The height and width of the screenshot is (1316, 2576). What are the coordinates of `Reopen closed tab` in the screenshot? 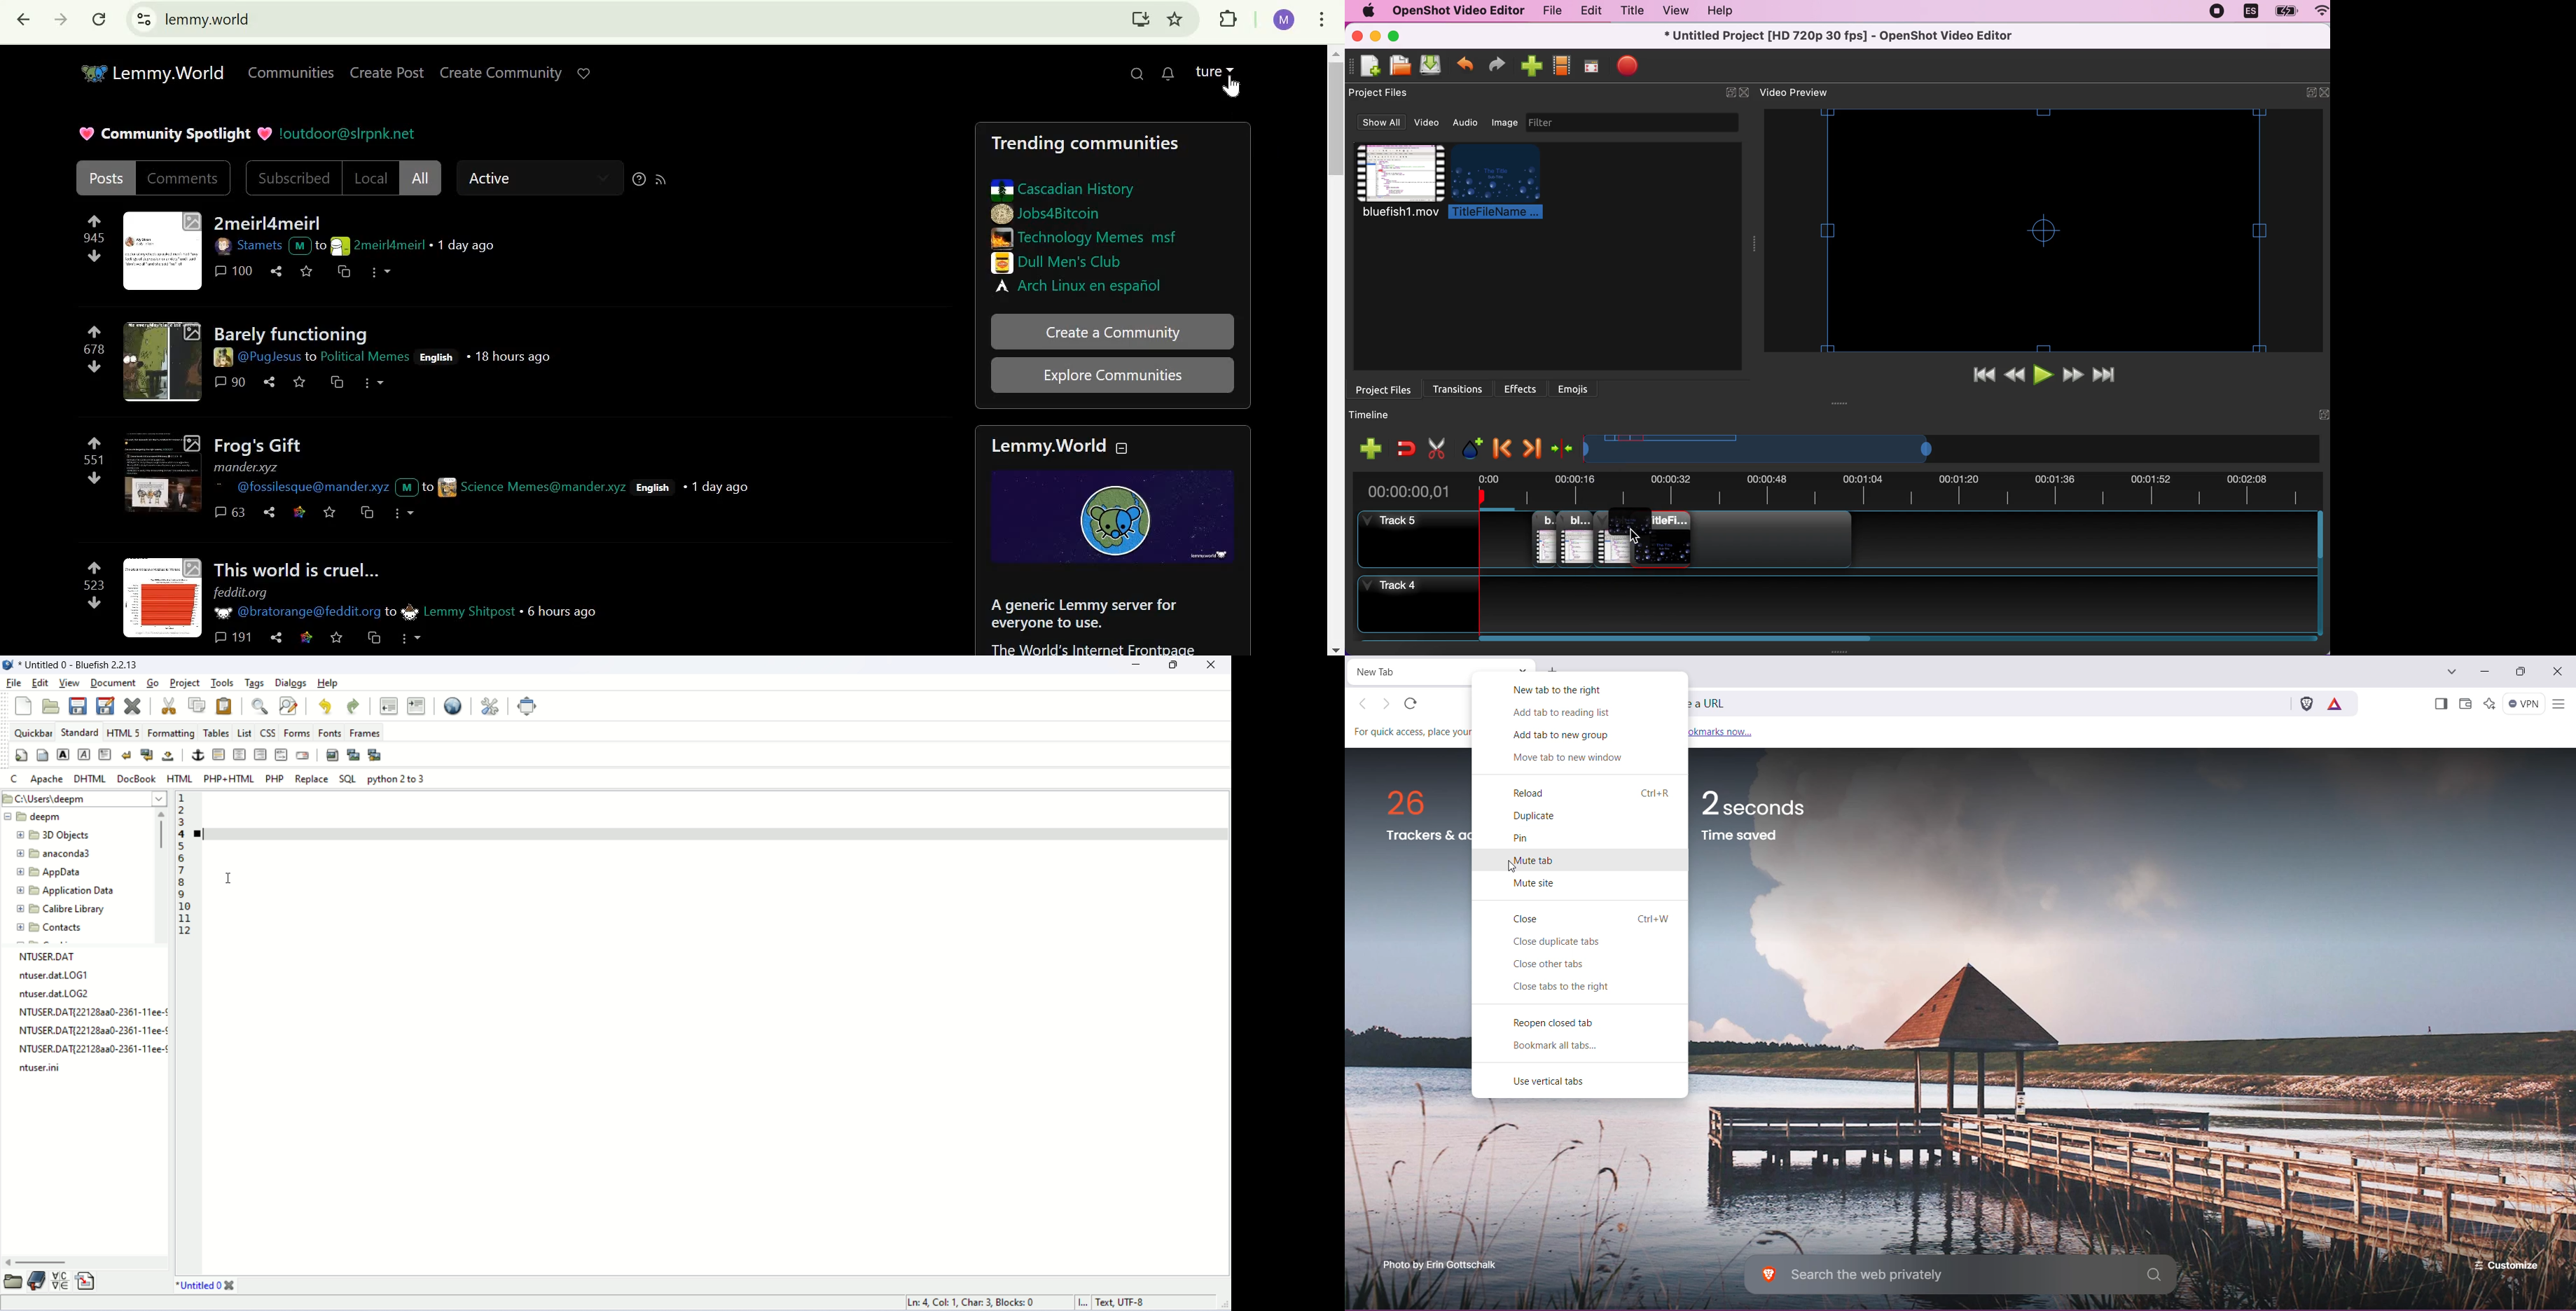 It's located at (1561, 1023).